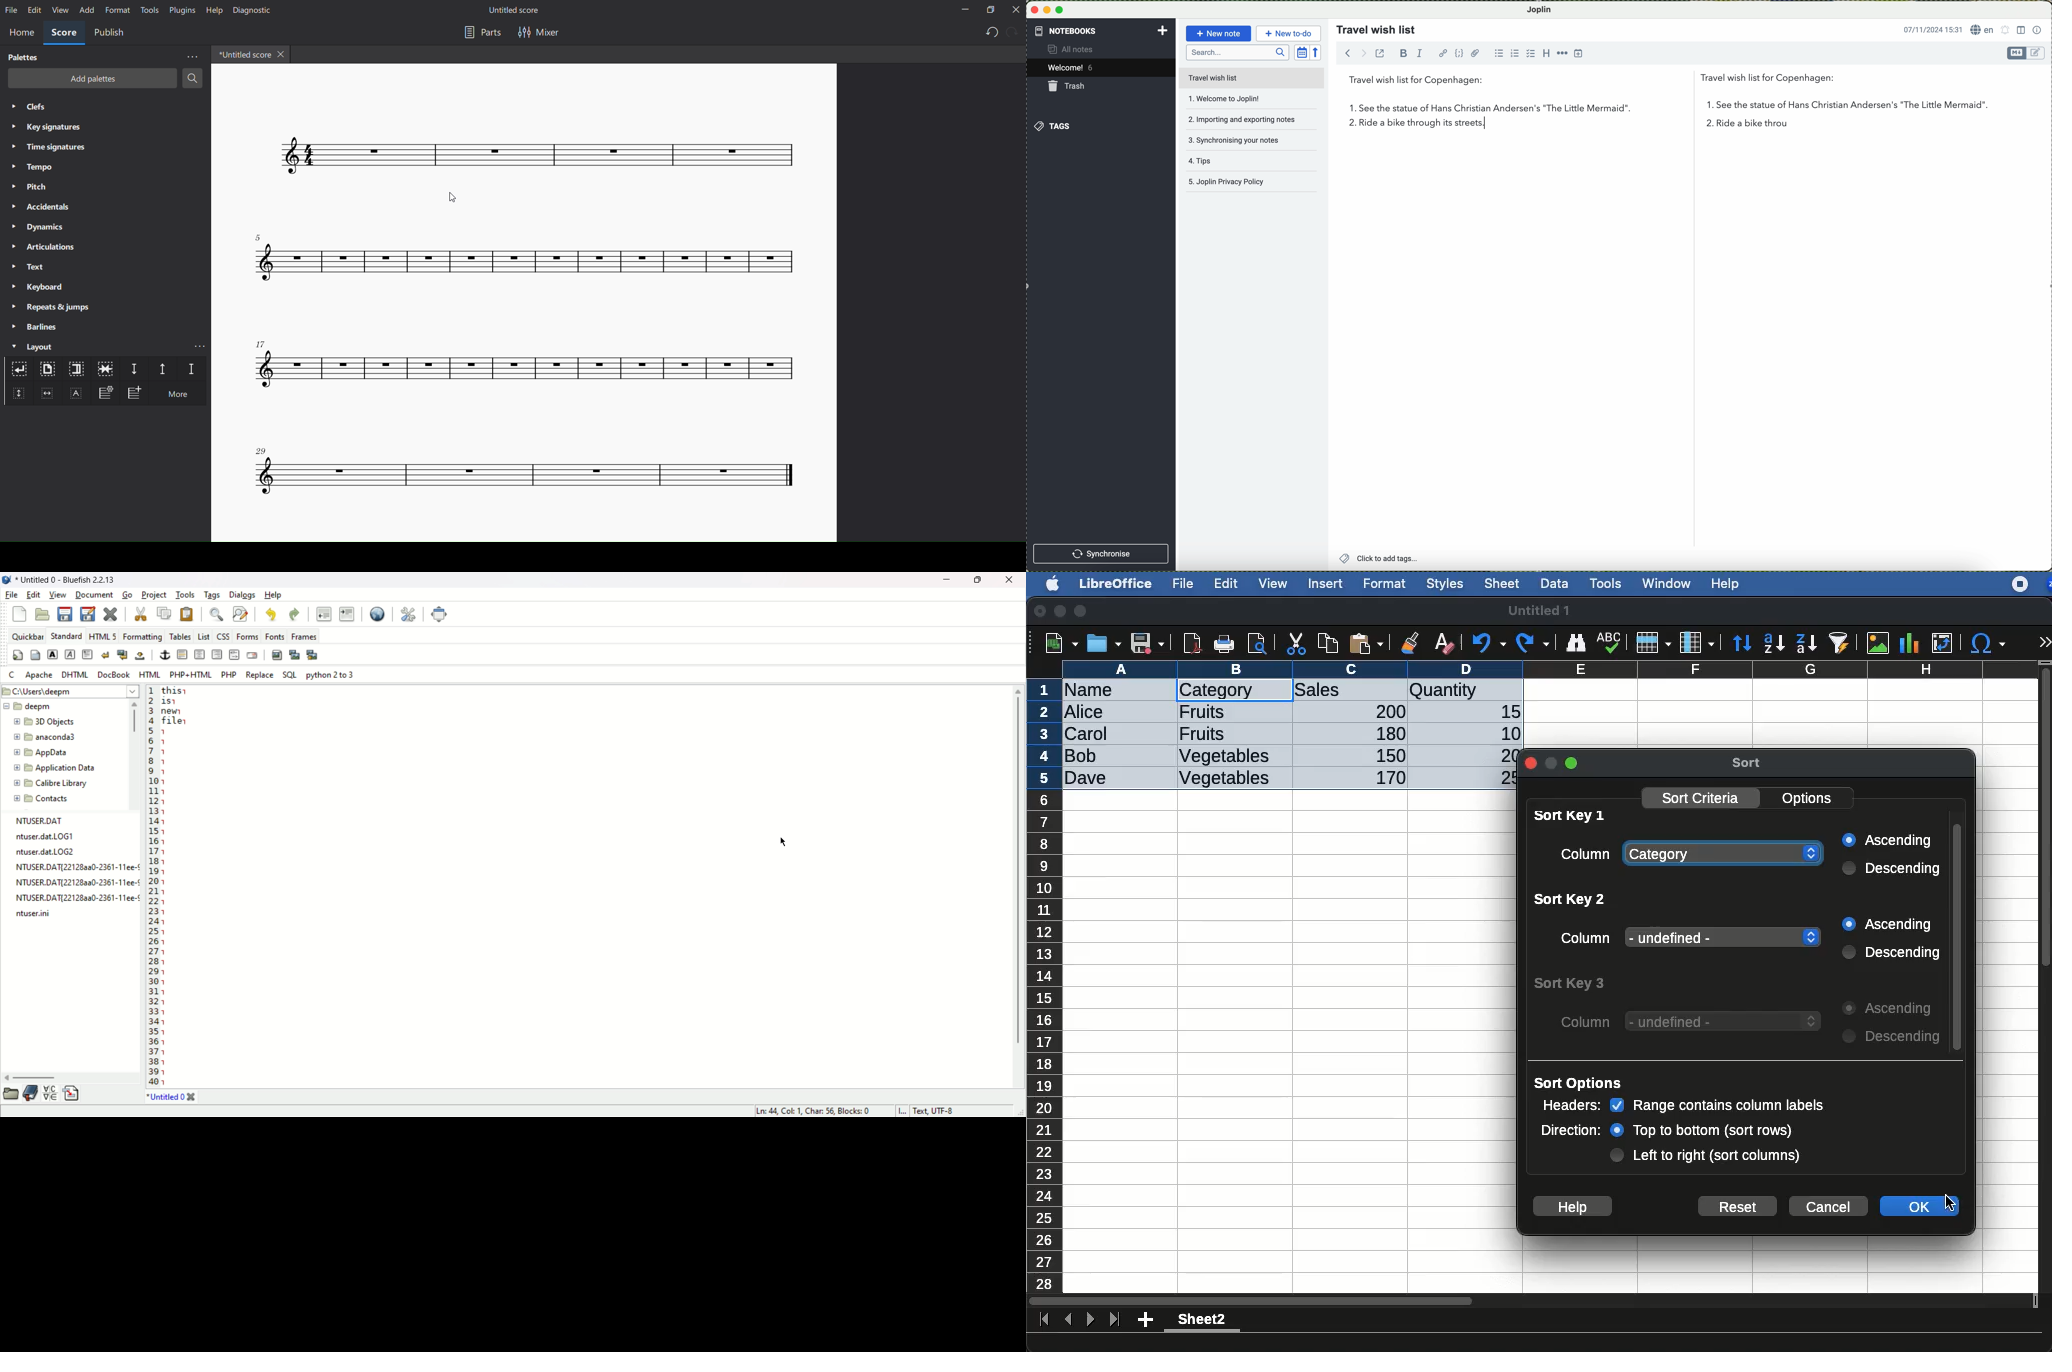 Image resolution: width=2072 pixels, height=1372 pixels. What do you see at coordinates (1105, 643) in the screenshot?
I see `save` at bounding box center [1105, 643].